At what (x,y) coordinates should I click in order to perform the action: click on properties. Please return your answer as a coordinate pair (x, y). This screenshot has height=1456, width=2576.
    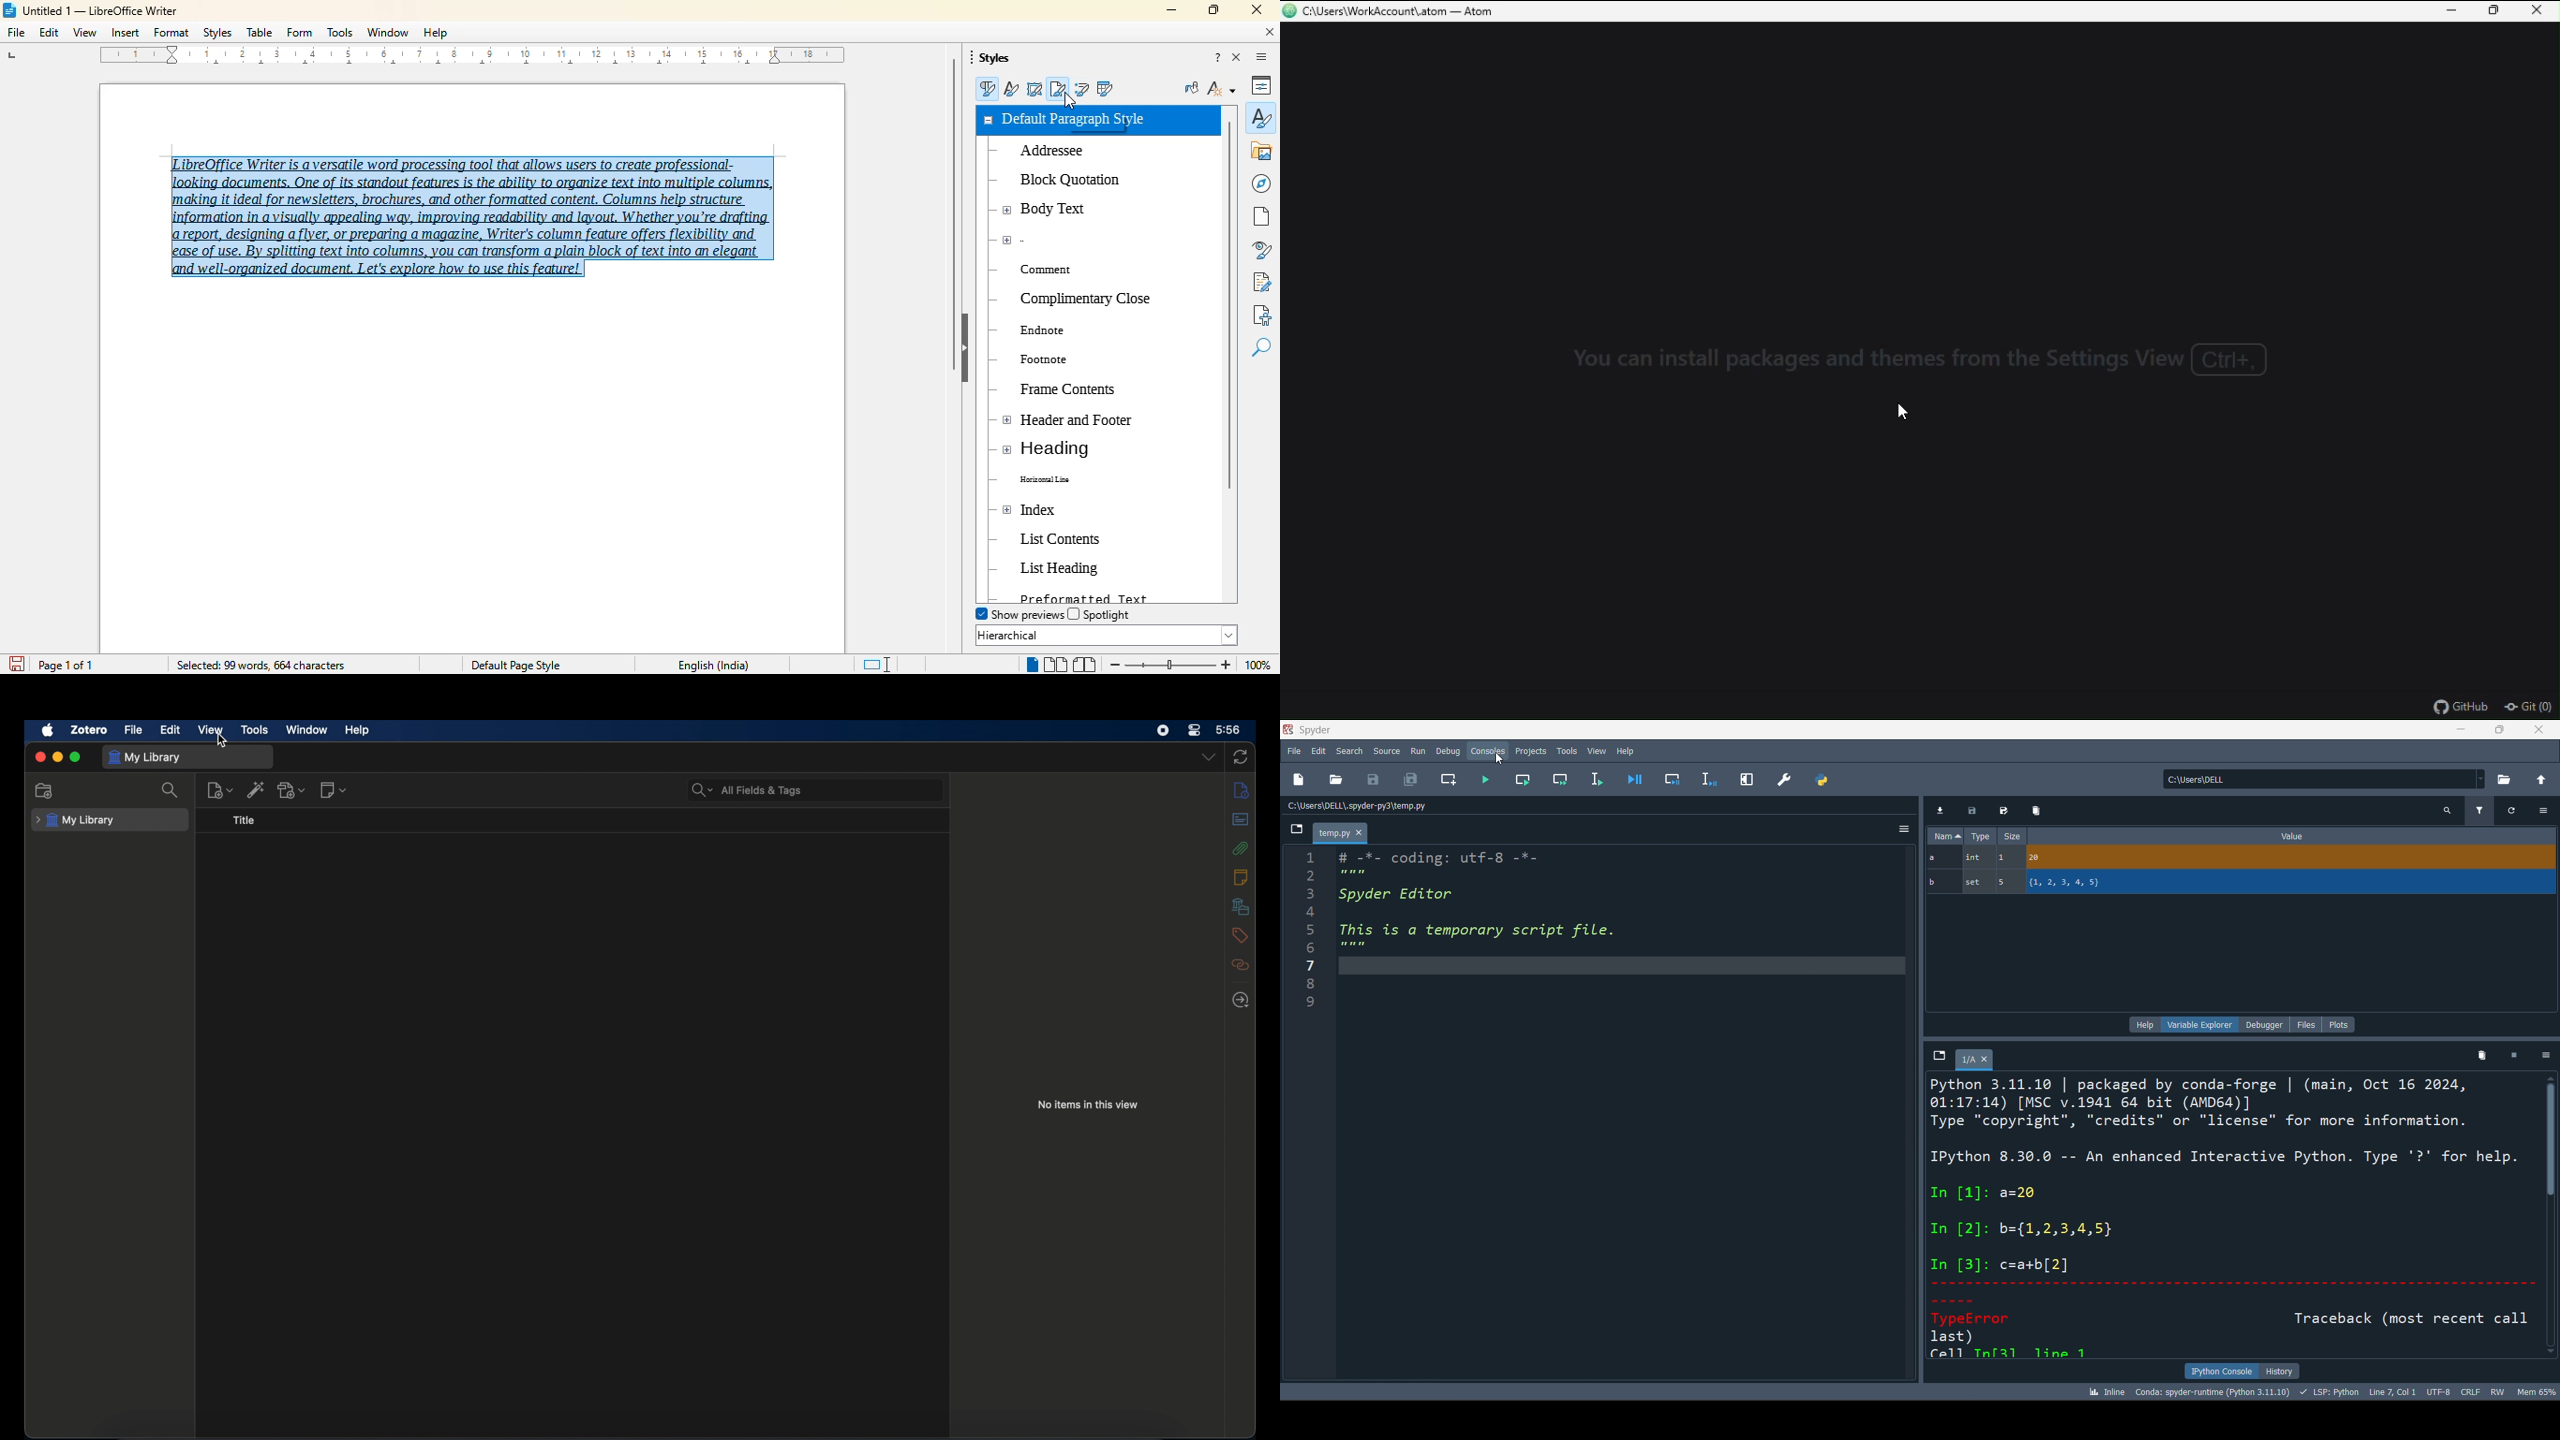
    Looking at the image, I should click on (1261, 85).